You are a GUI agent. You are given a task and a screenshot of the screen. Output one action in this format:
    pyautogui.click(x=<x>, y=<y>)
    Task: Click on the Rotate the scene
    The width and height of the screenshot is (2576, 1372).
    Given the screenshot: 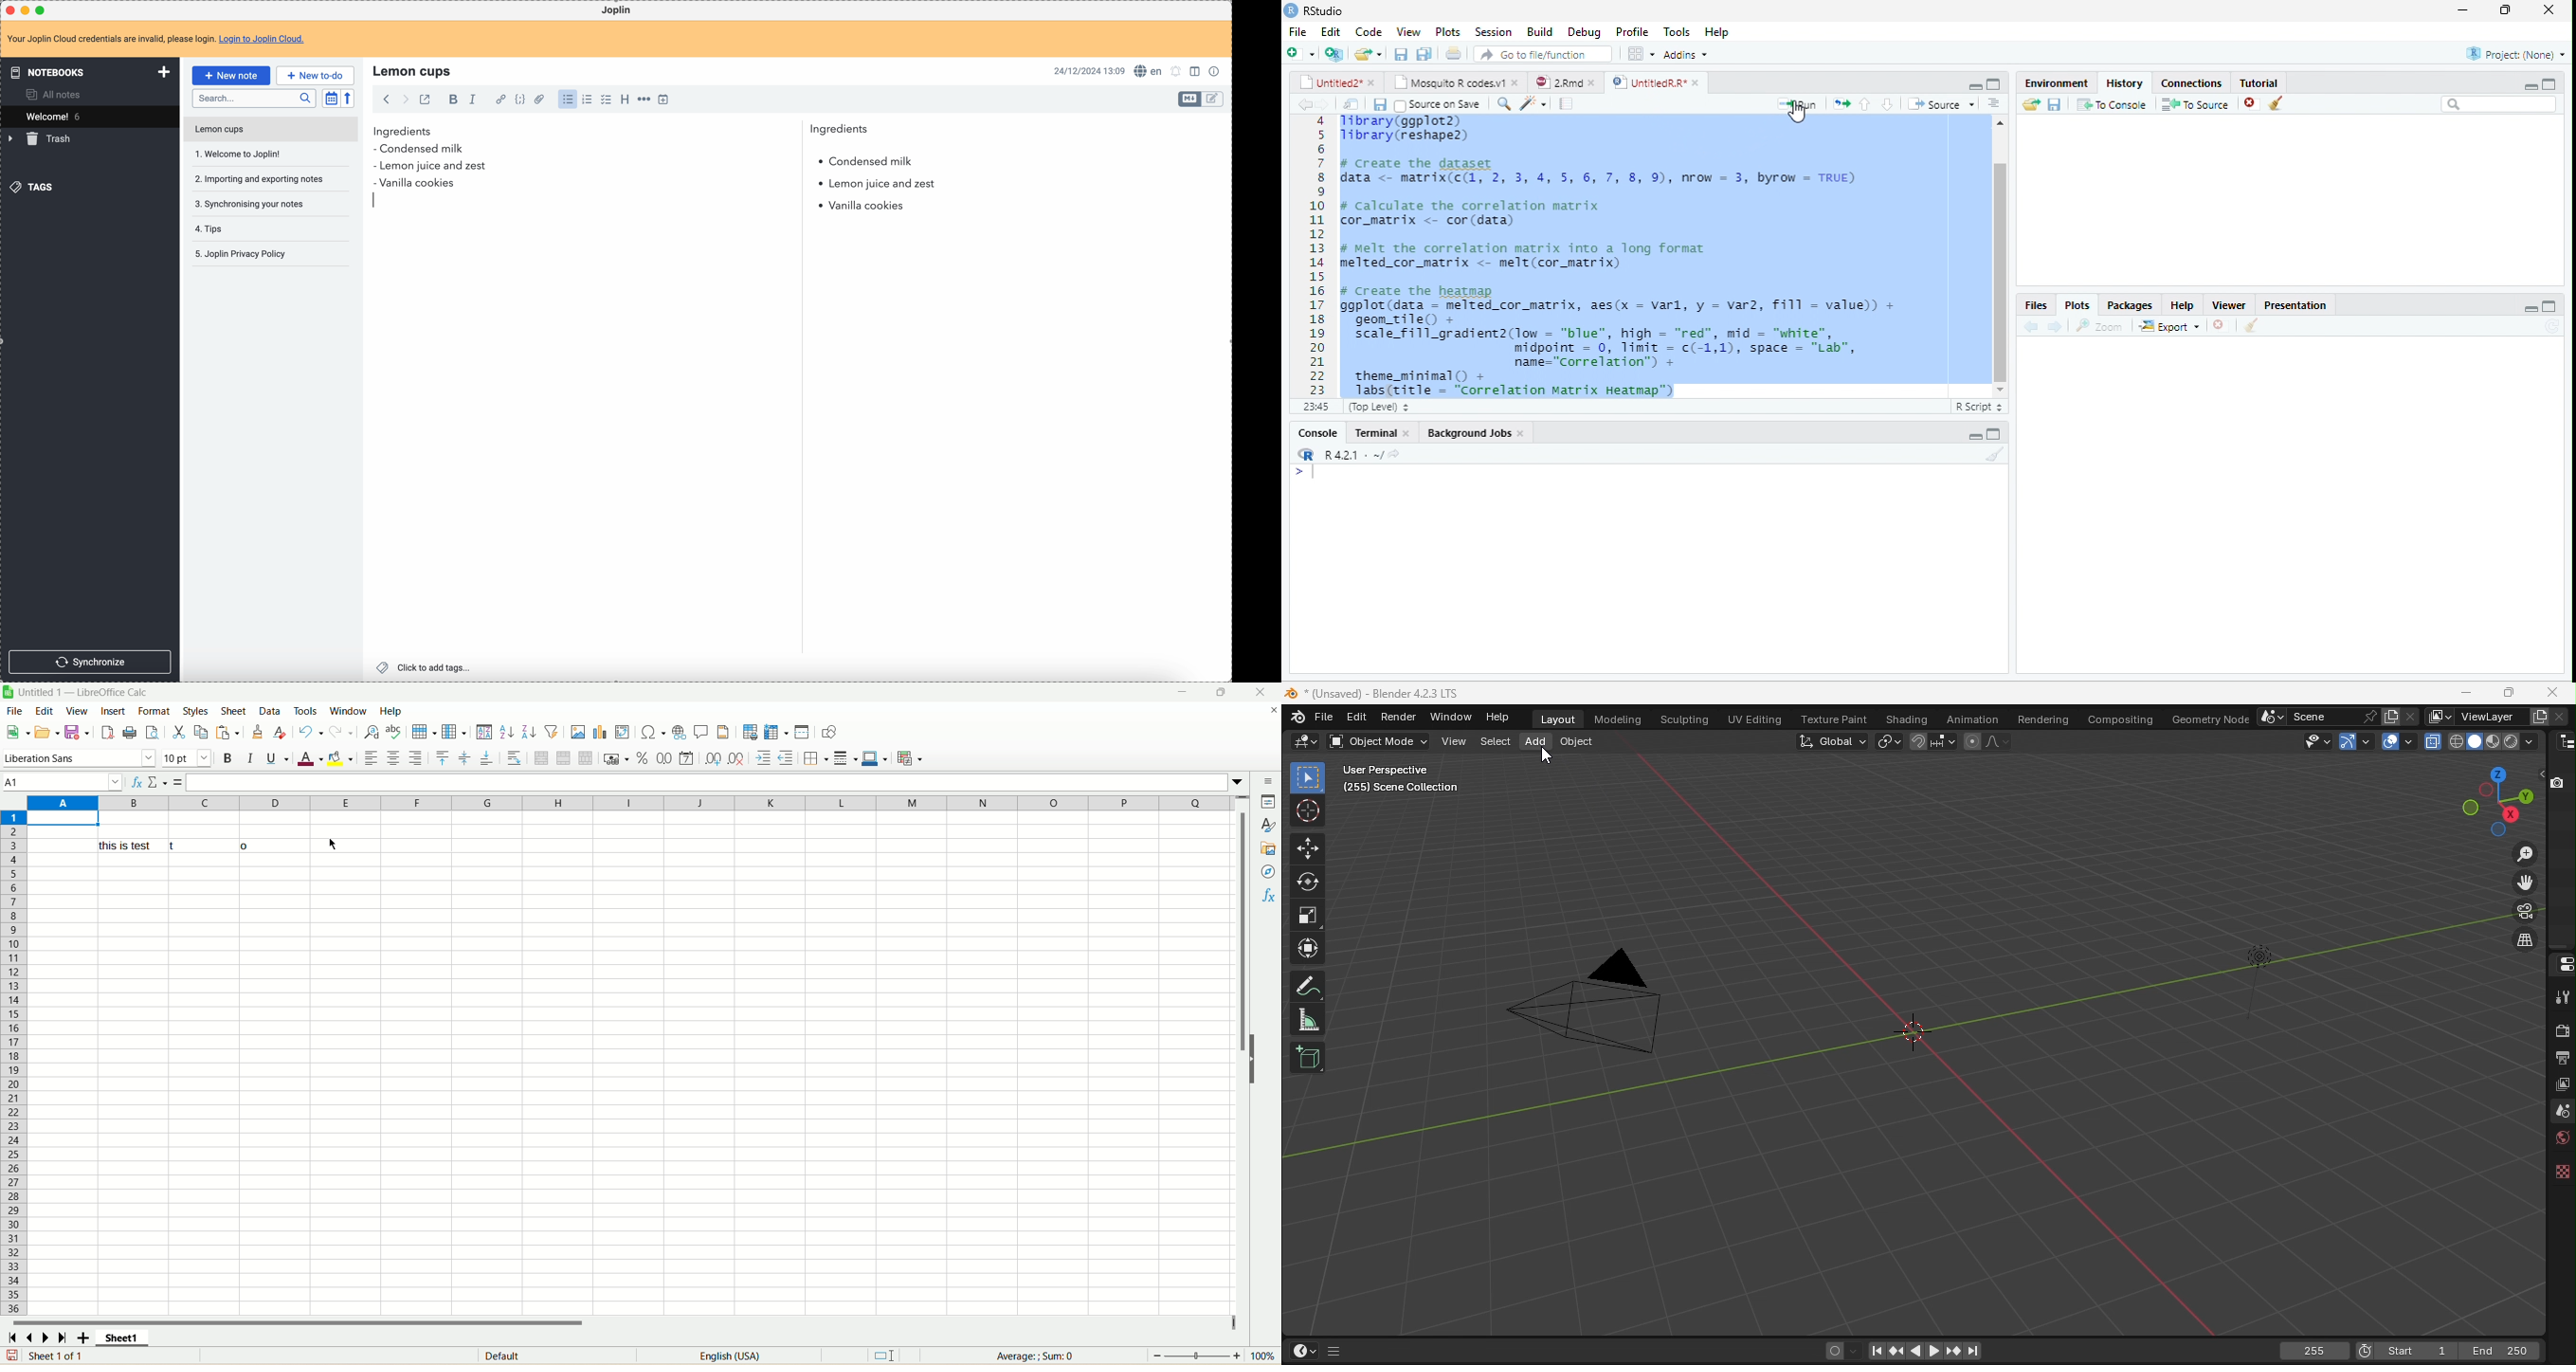 What is the action you would take?
    pyautogui.click(x=2488, y=791)
    